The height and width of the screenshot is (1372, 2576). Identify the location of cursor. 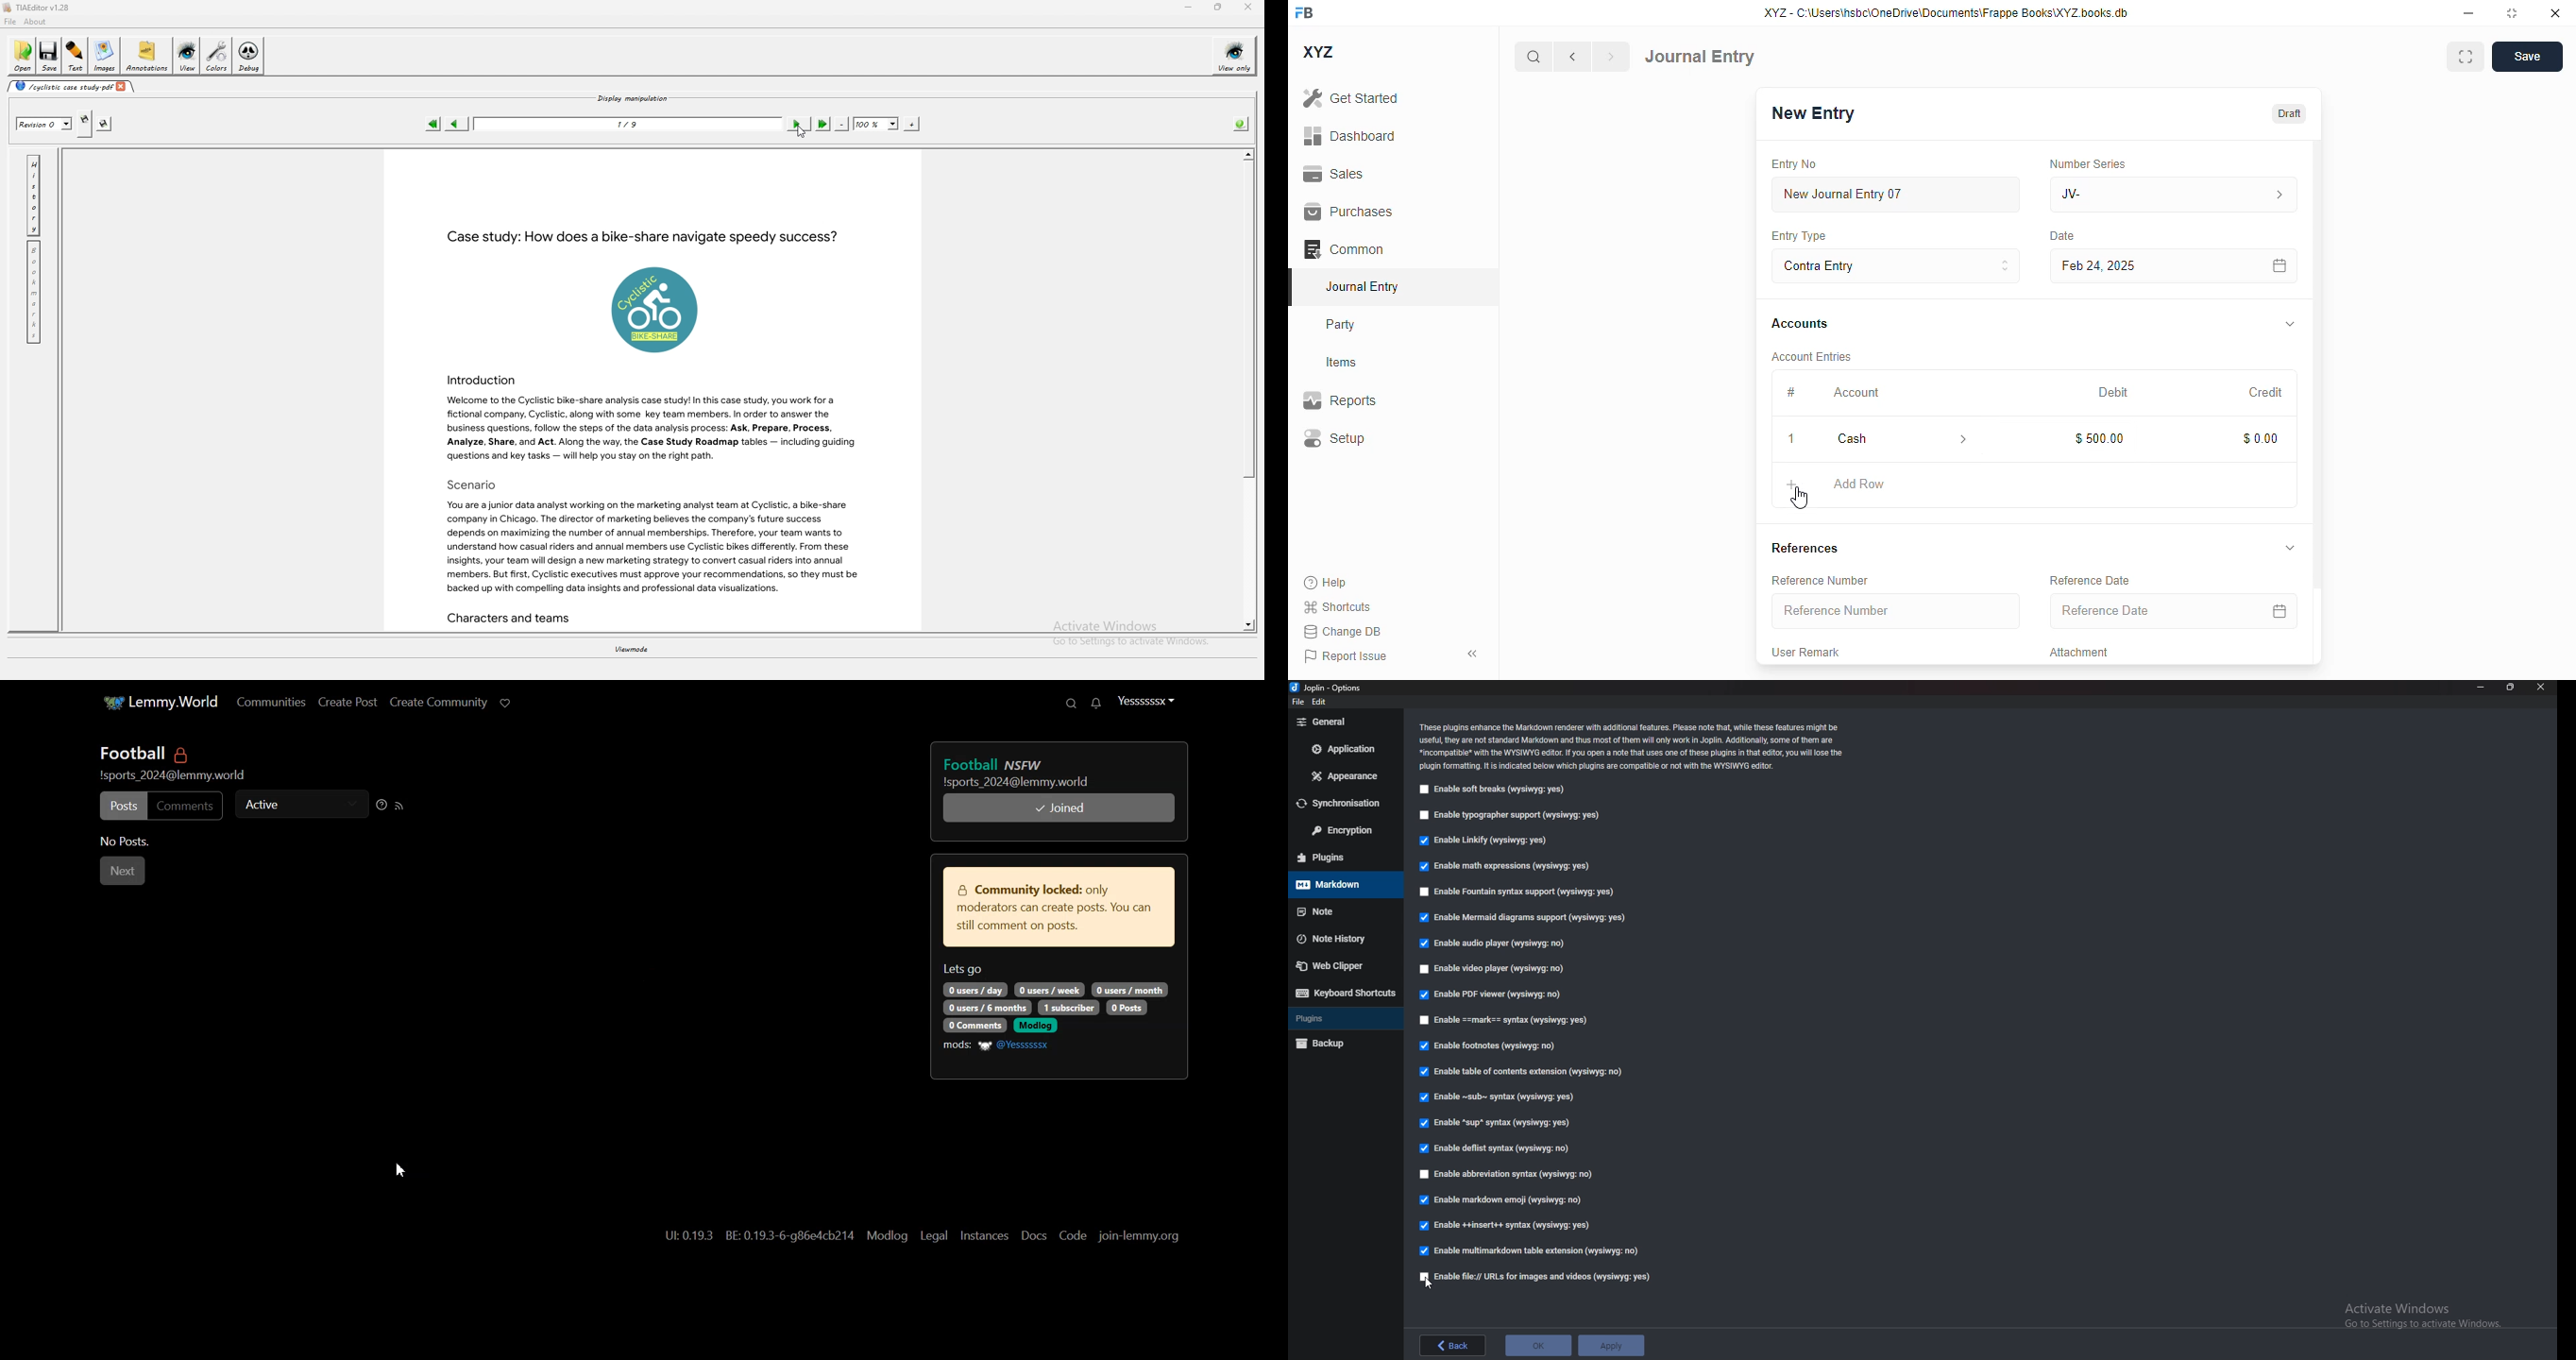
(1430, 1283).